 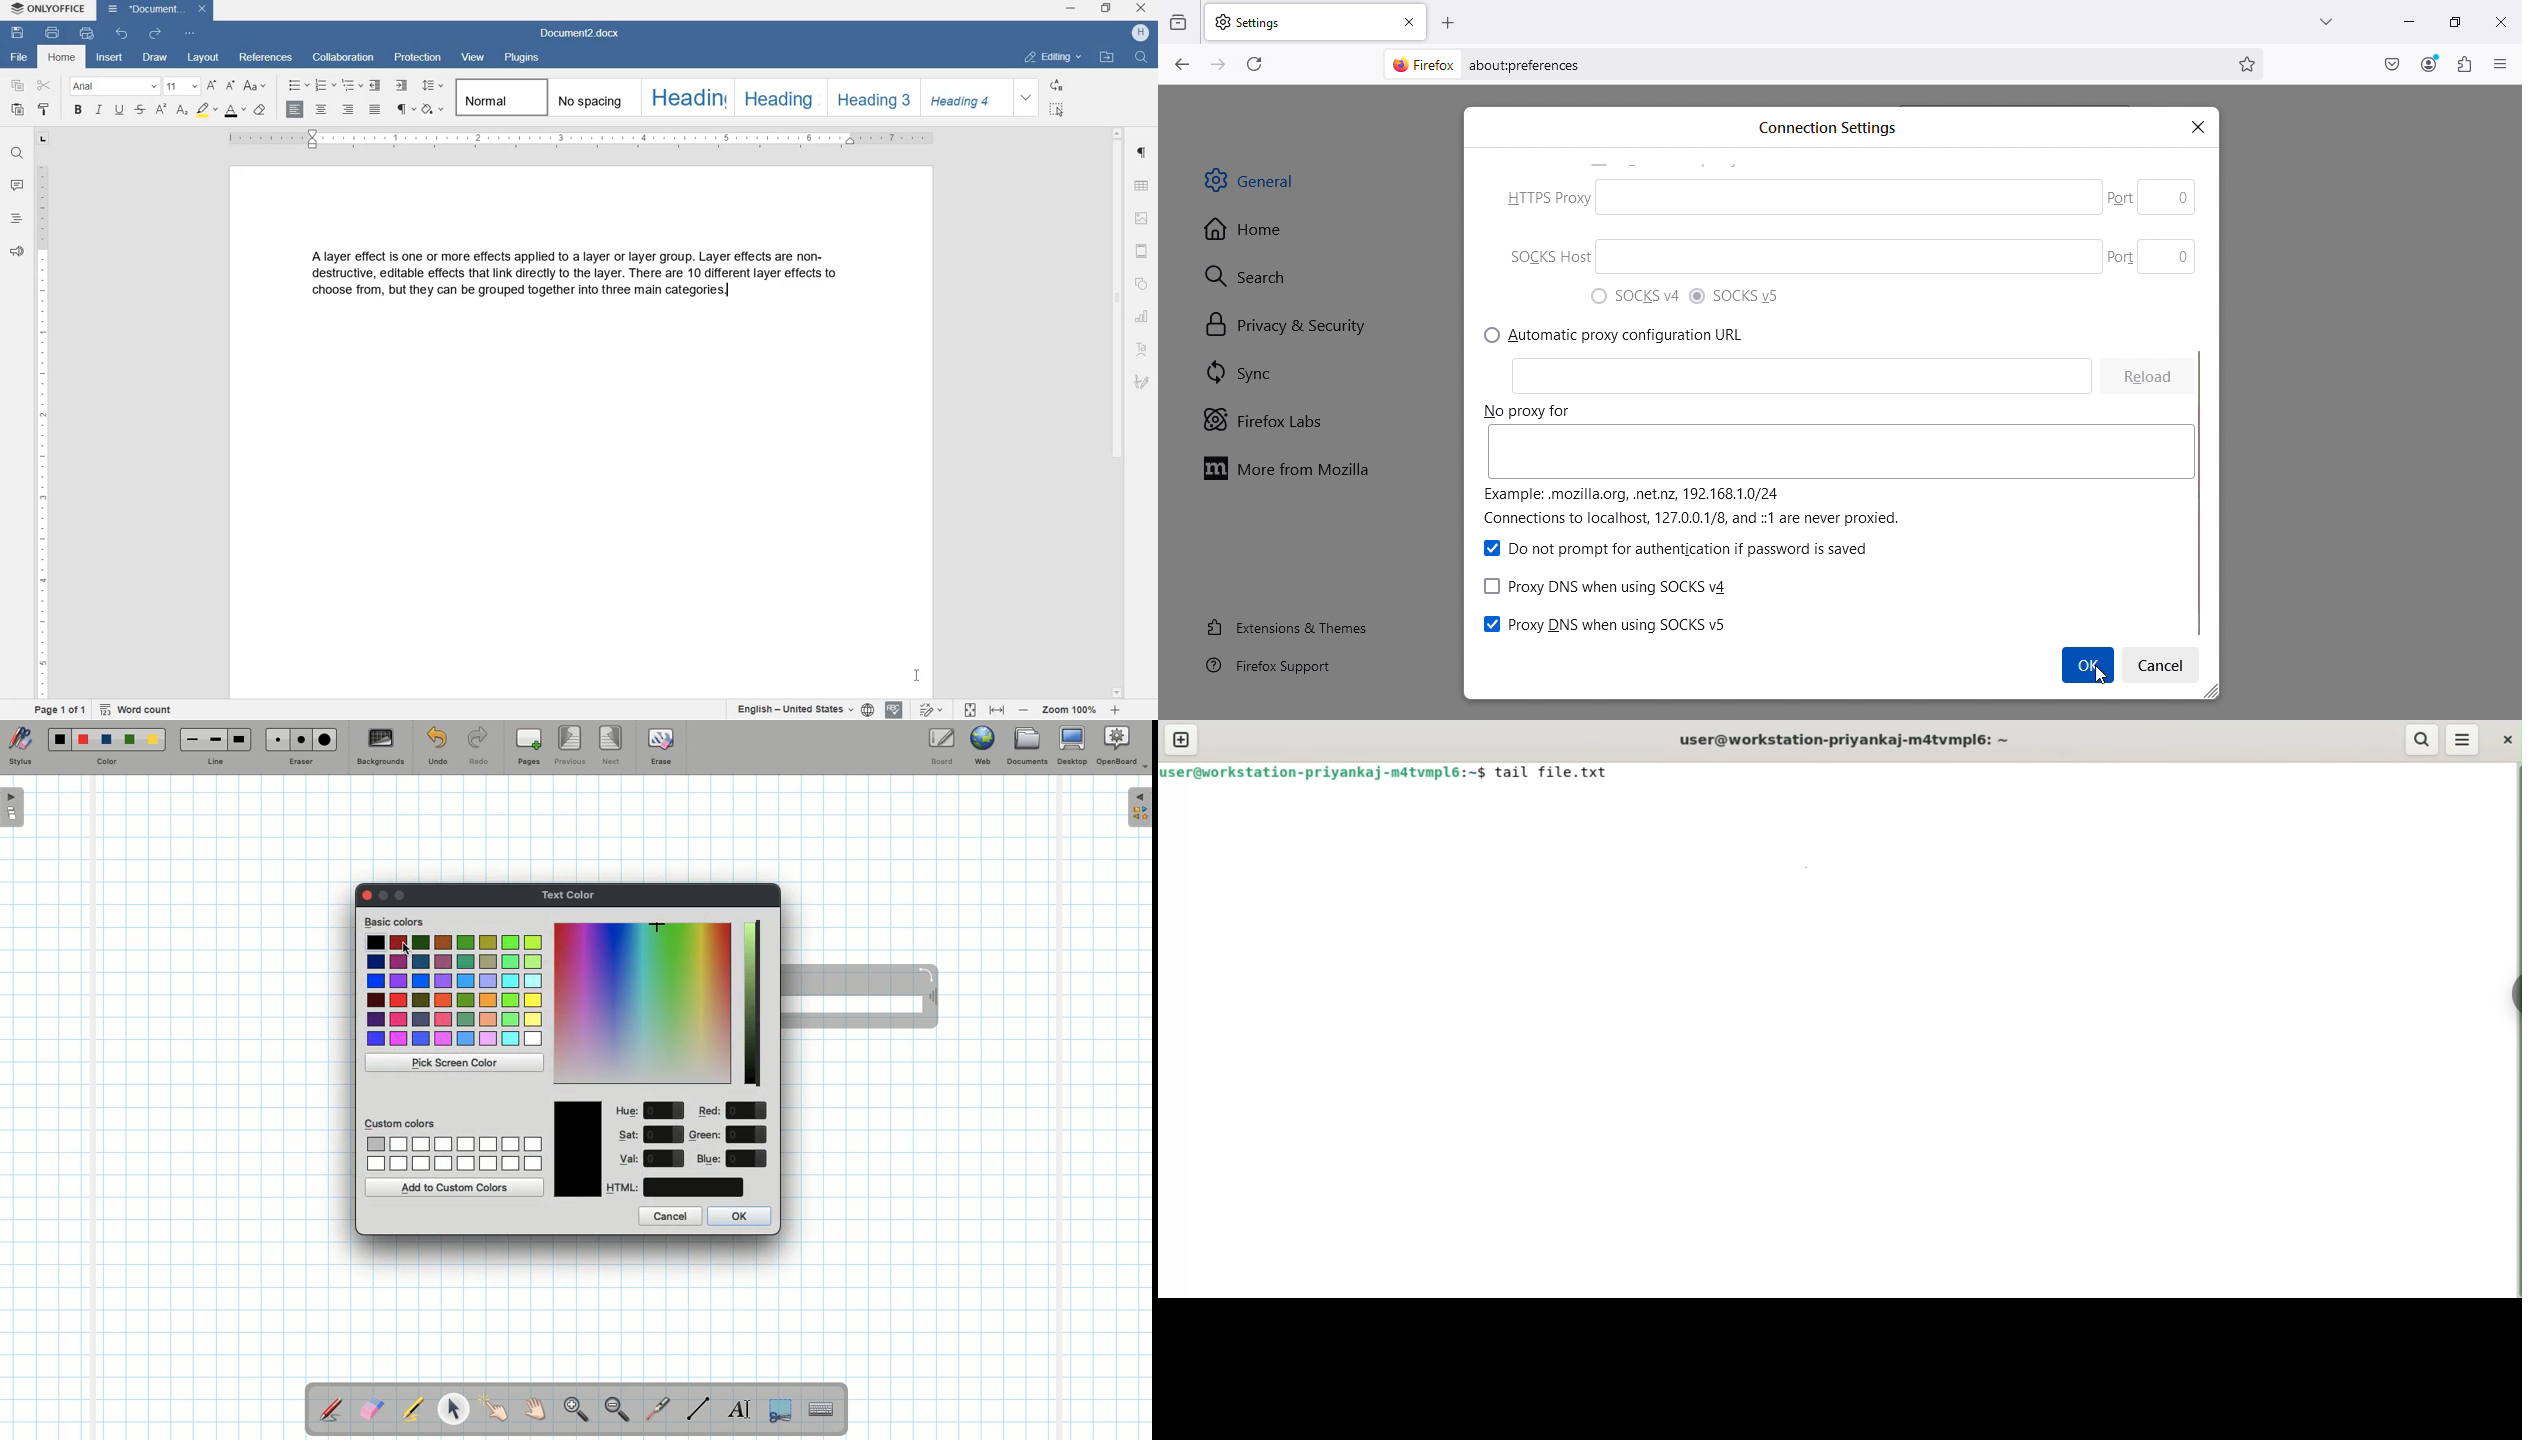 What do you see at coordinates (871, 98) in the screenshot?
I see `HEADING 3` at bounding box center [871, 98].